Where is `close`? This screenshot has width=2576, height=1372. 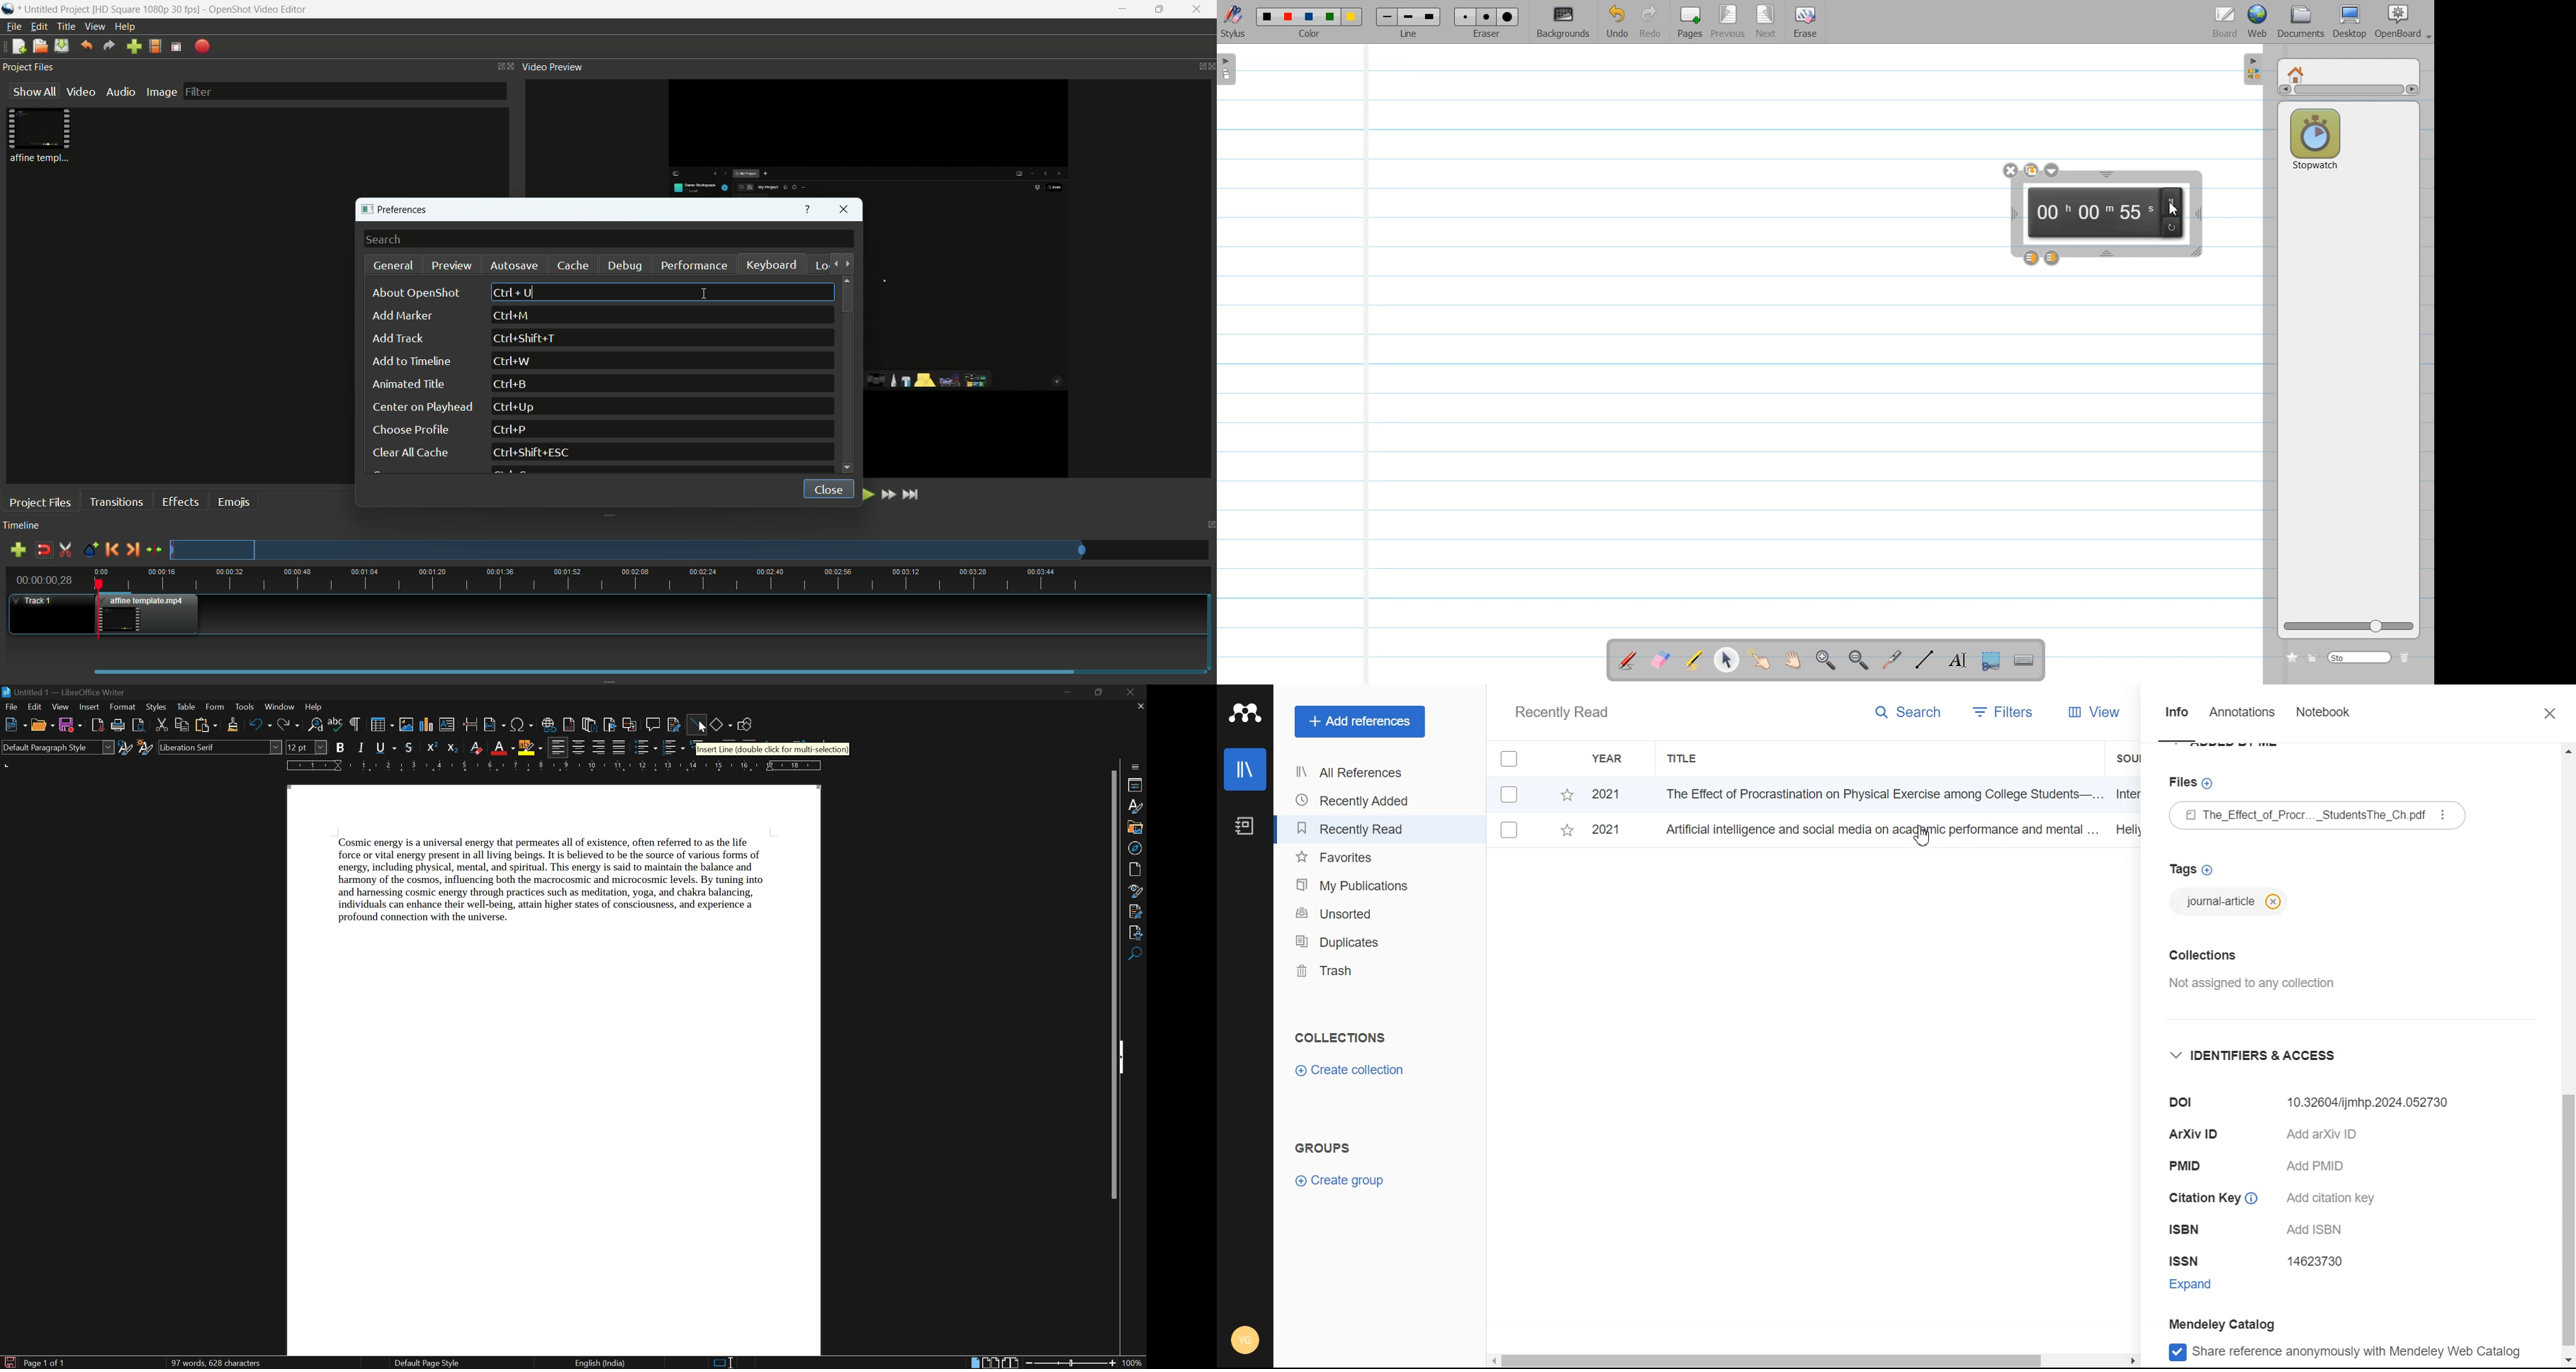
close is located at coordinates (1135, 692).